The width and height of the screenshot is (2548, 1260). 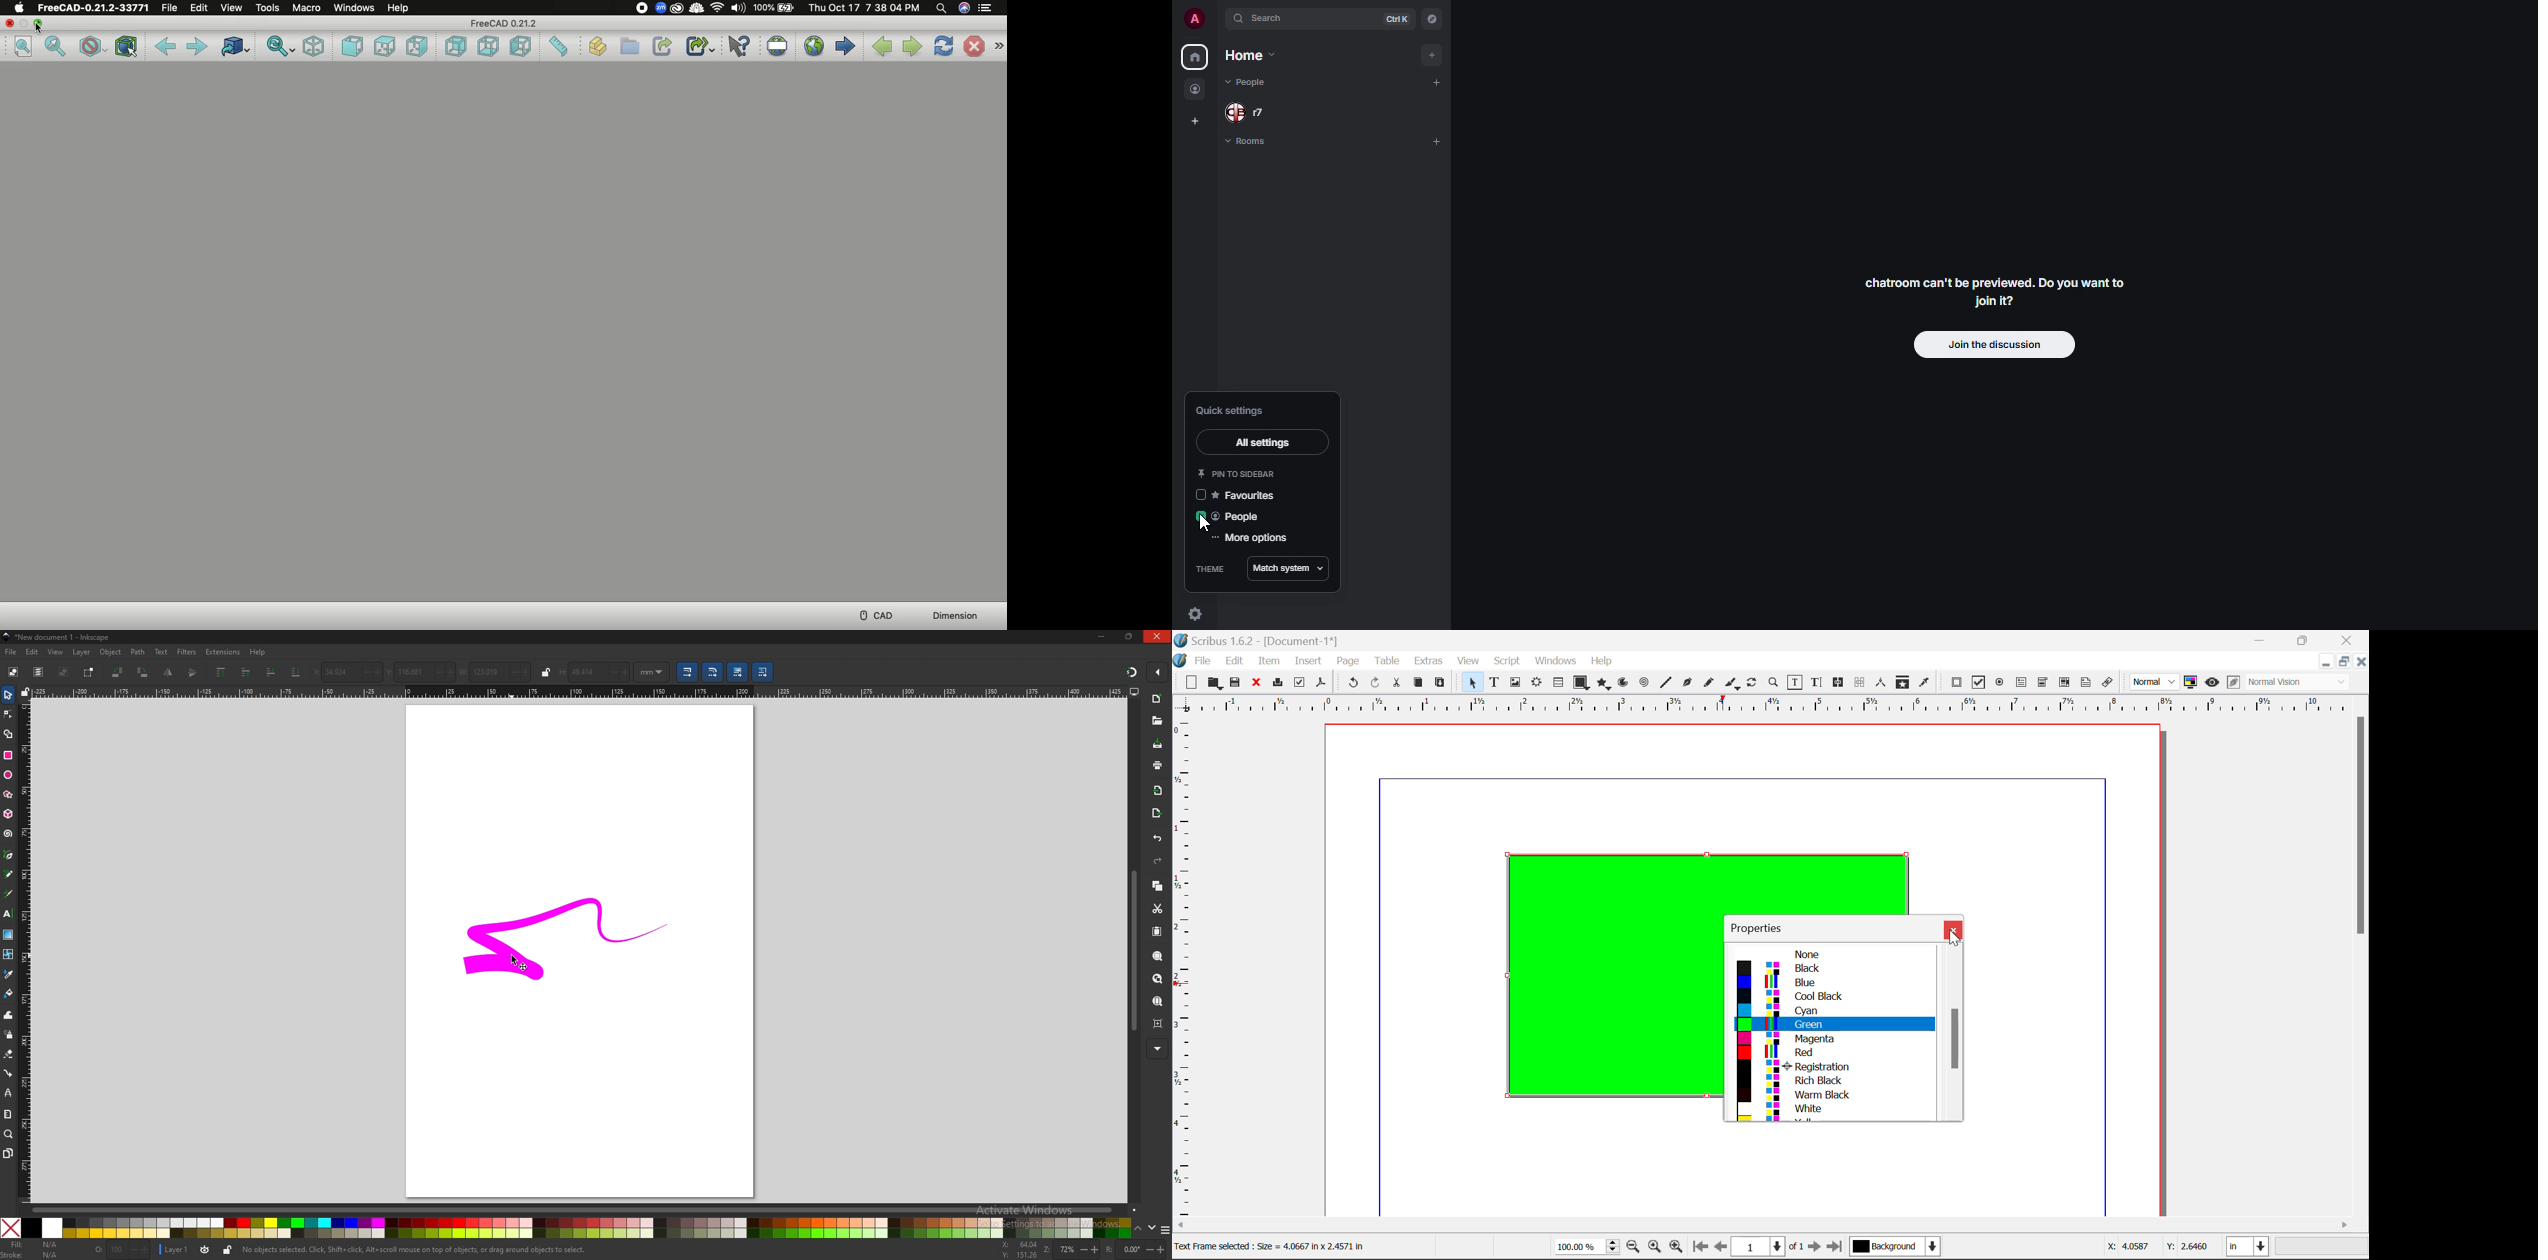 What do you see at coordinates (2249, 1248) in the screenshot?
I see `Measurement Units` at bounding box center [2249, 1248].